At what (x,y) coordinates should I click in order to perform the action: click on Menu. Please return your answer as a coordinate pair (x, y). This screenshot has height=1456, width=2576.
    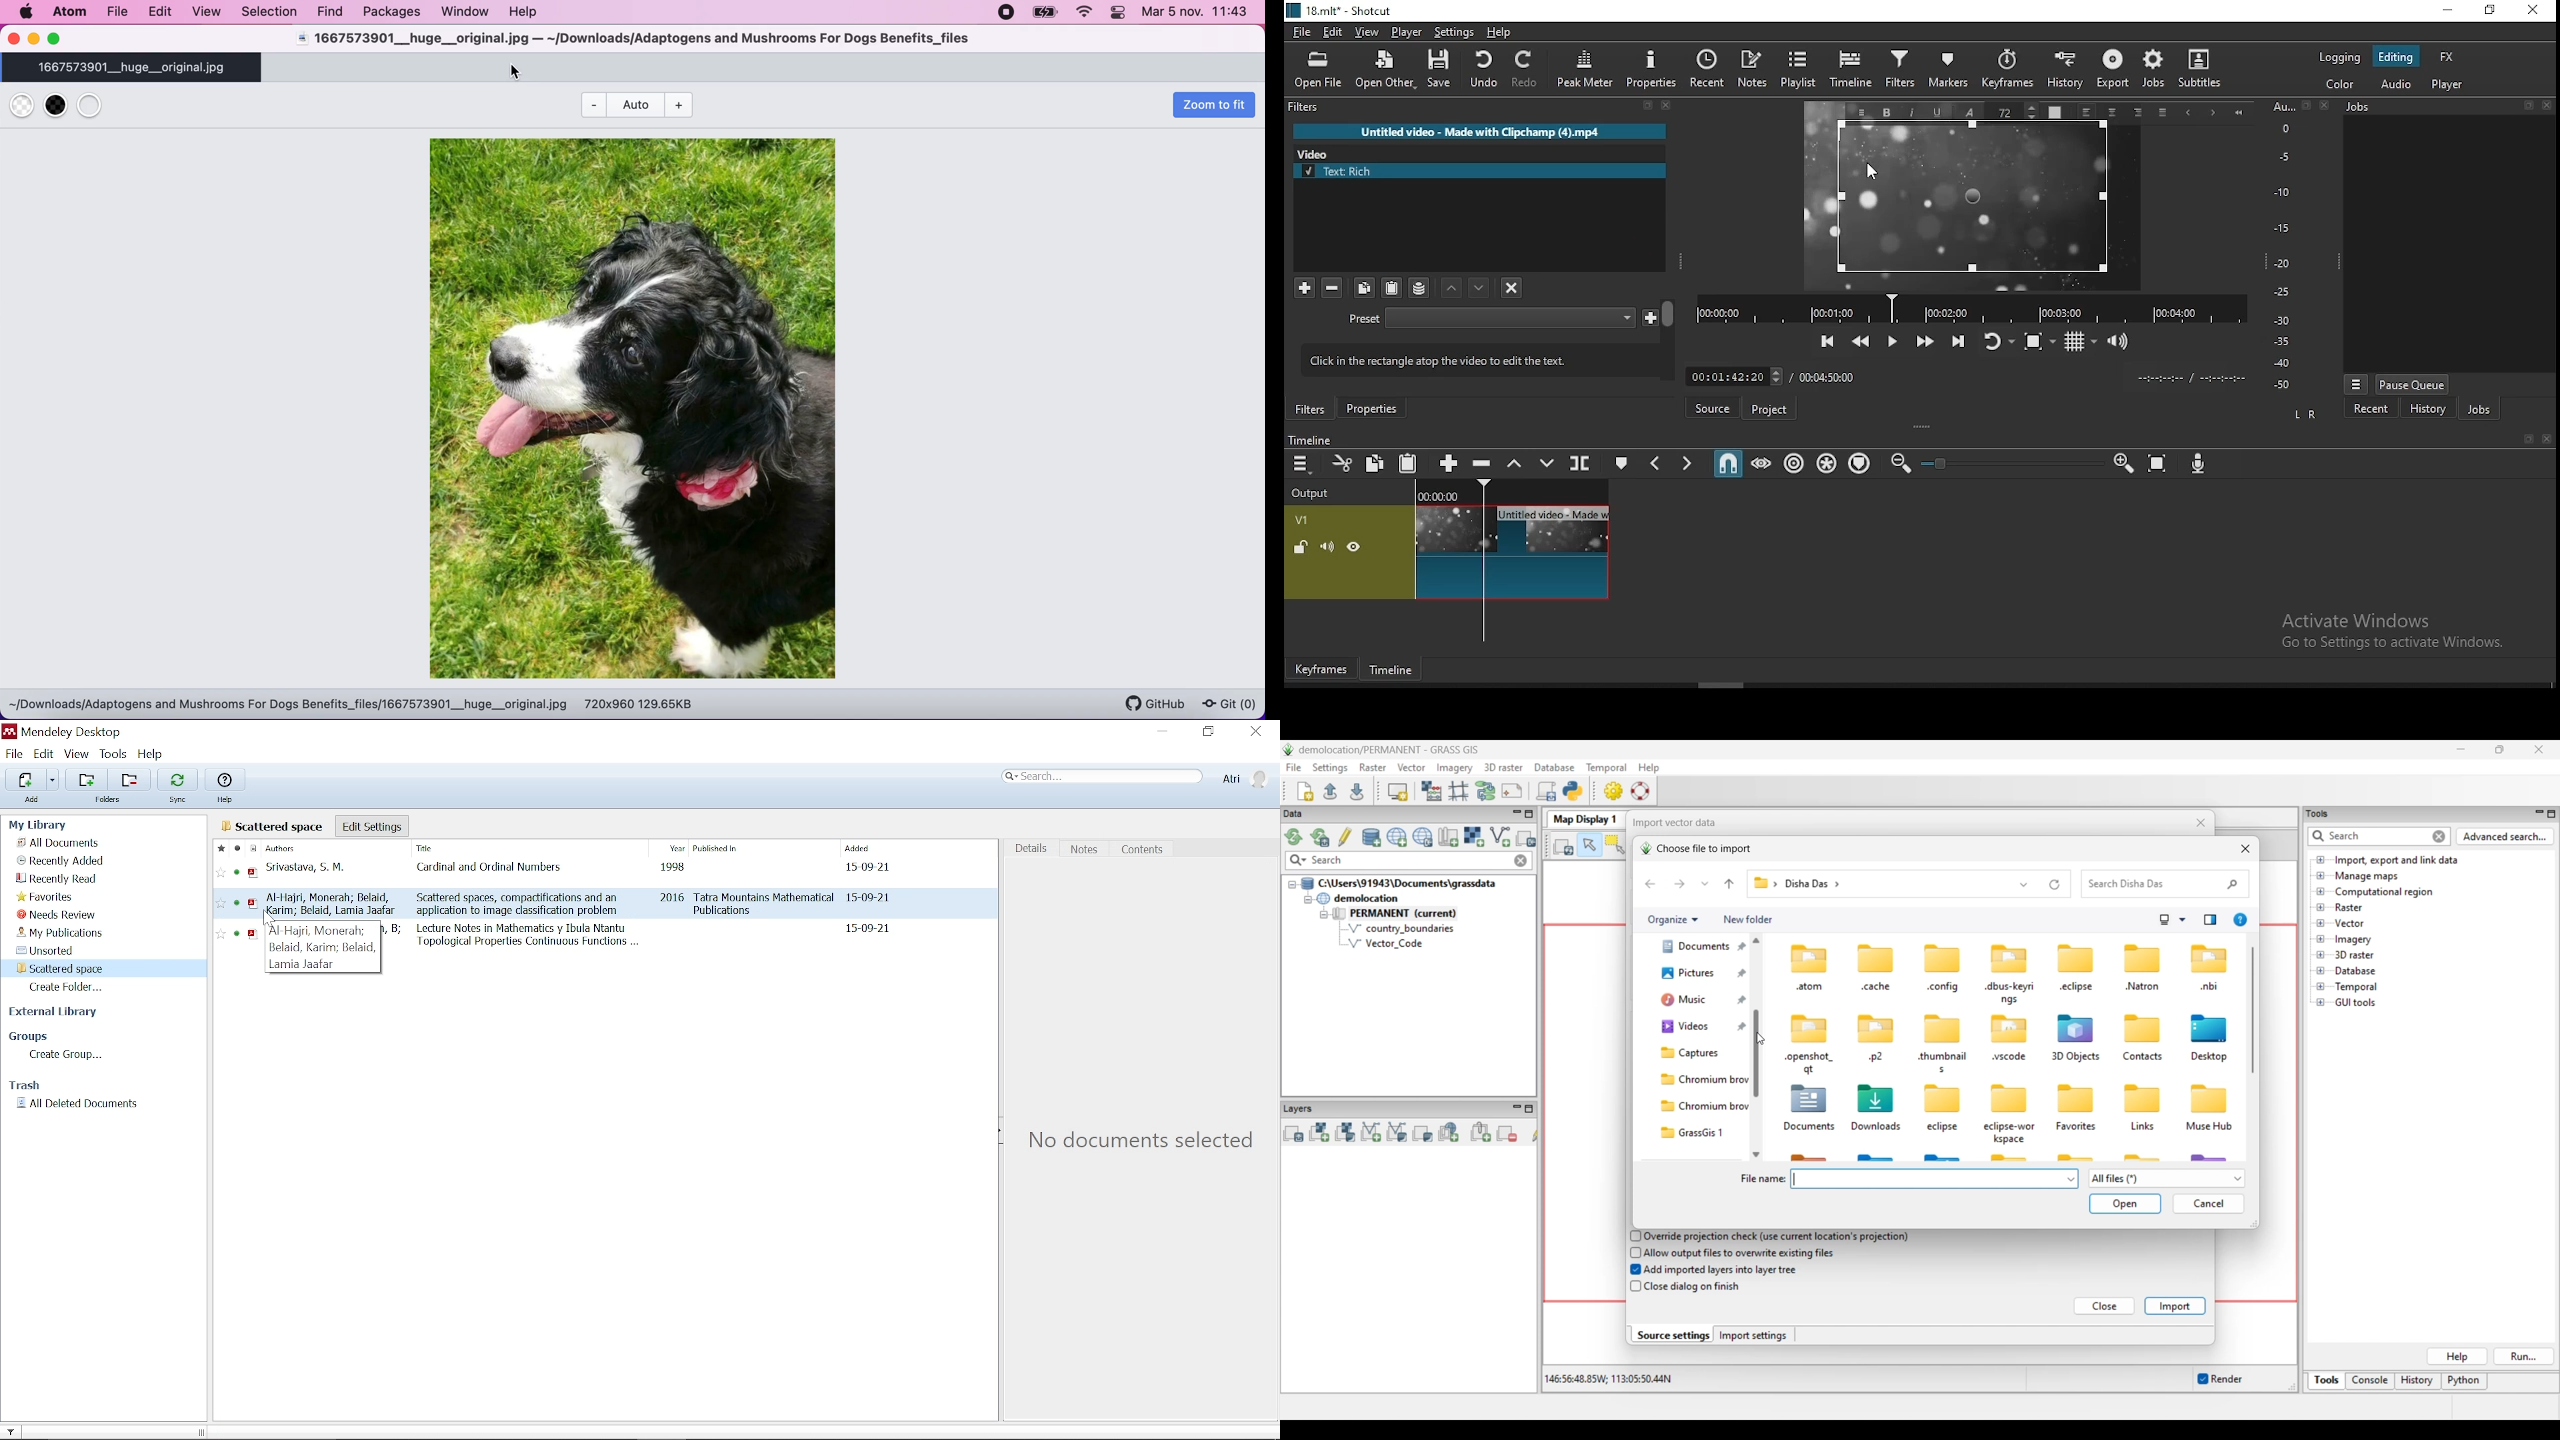
    Looking at the image, I should click on (1861, 112).